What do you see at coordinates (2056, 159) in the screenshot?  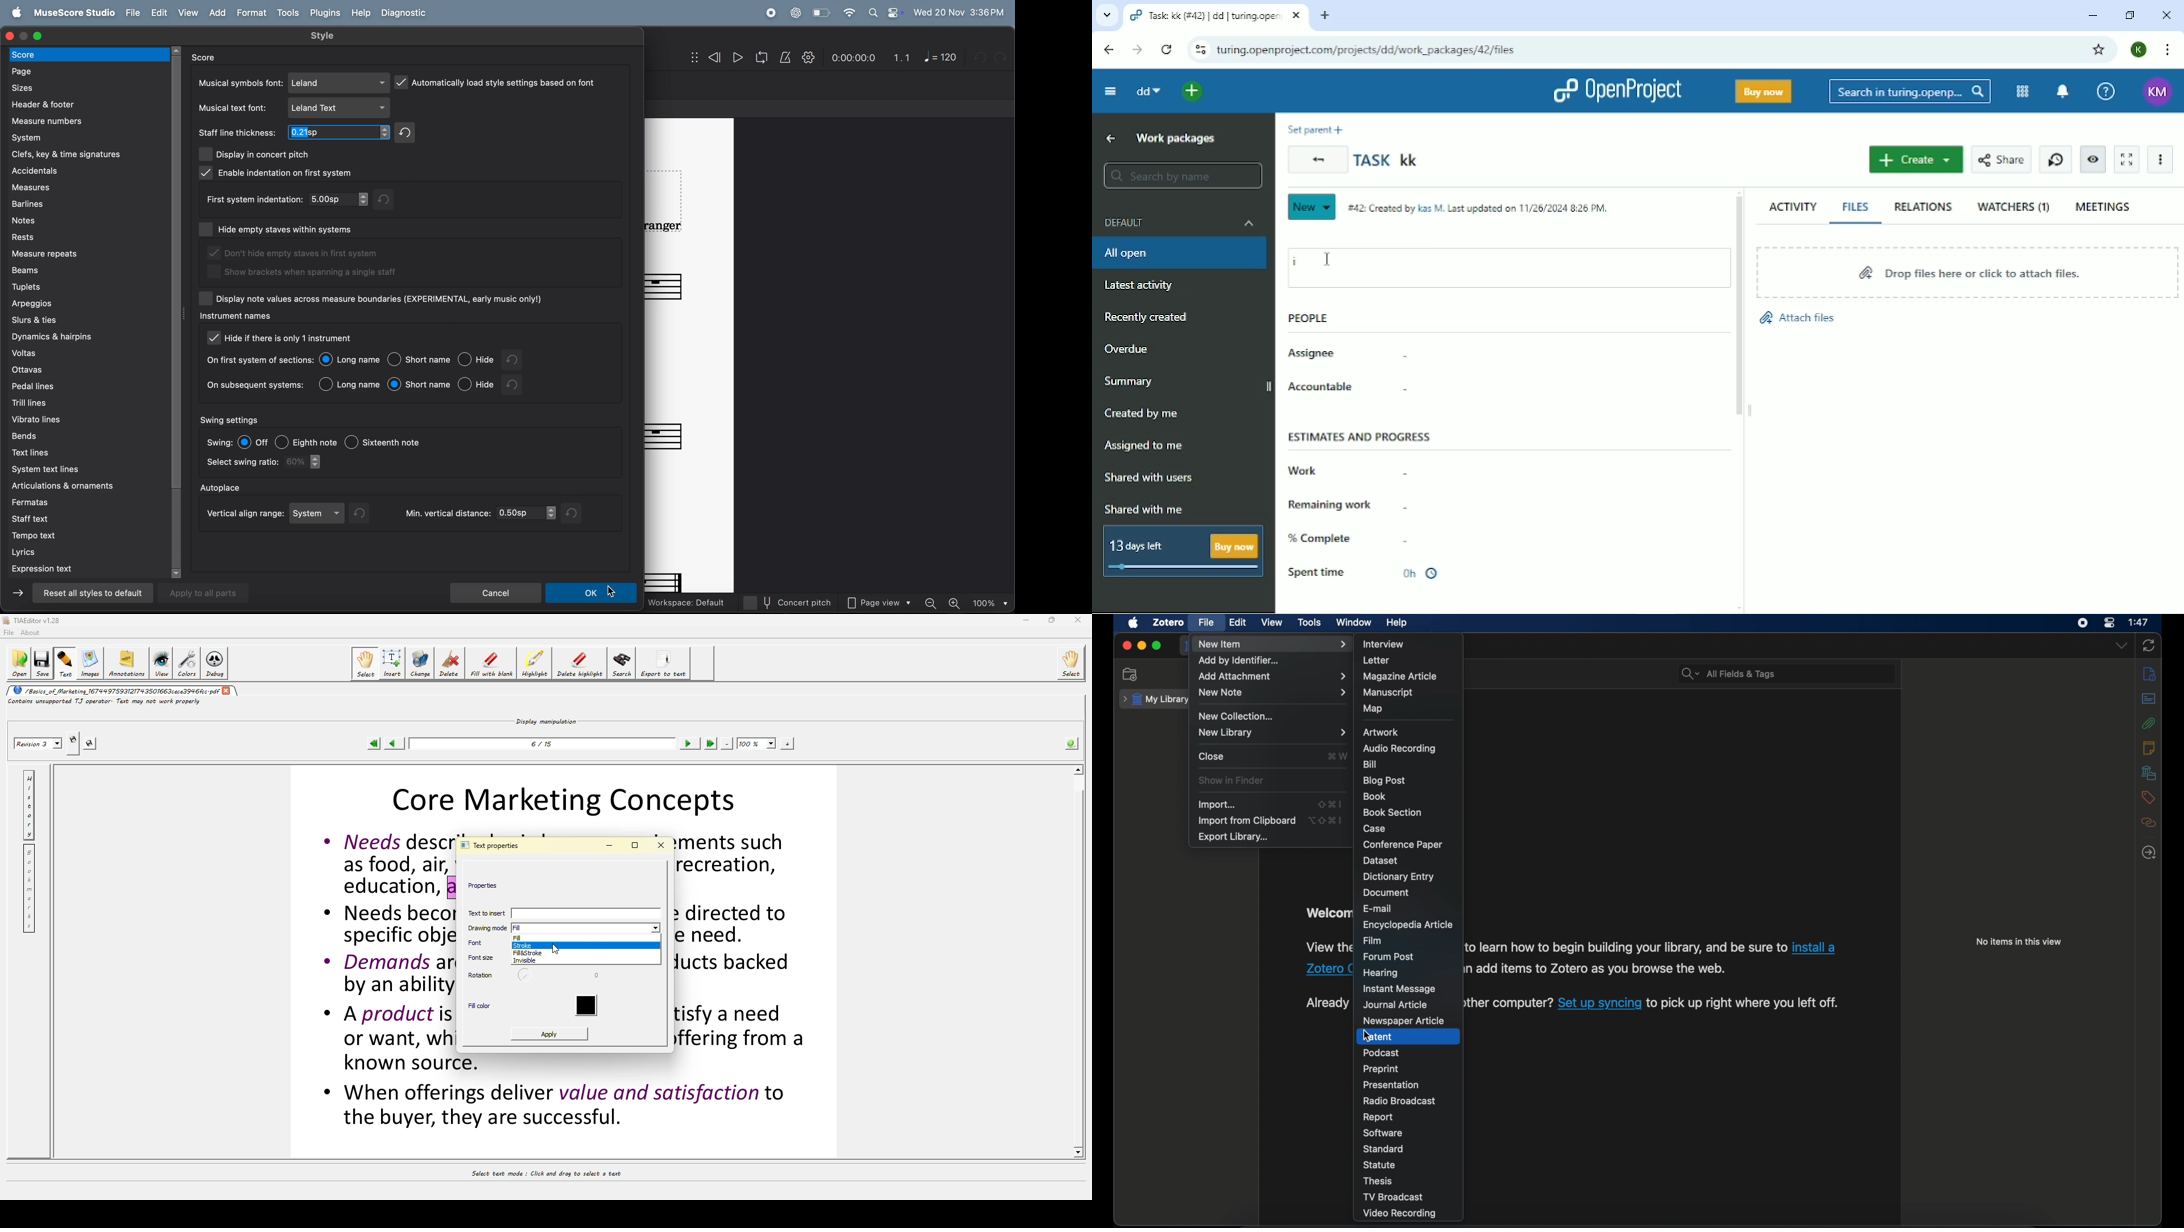 I see `Start new timer` at bounding box center [2056, 159].